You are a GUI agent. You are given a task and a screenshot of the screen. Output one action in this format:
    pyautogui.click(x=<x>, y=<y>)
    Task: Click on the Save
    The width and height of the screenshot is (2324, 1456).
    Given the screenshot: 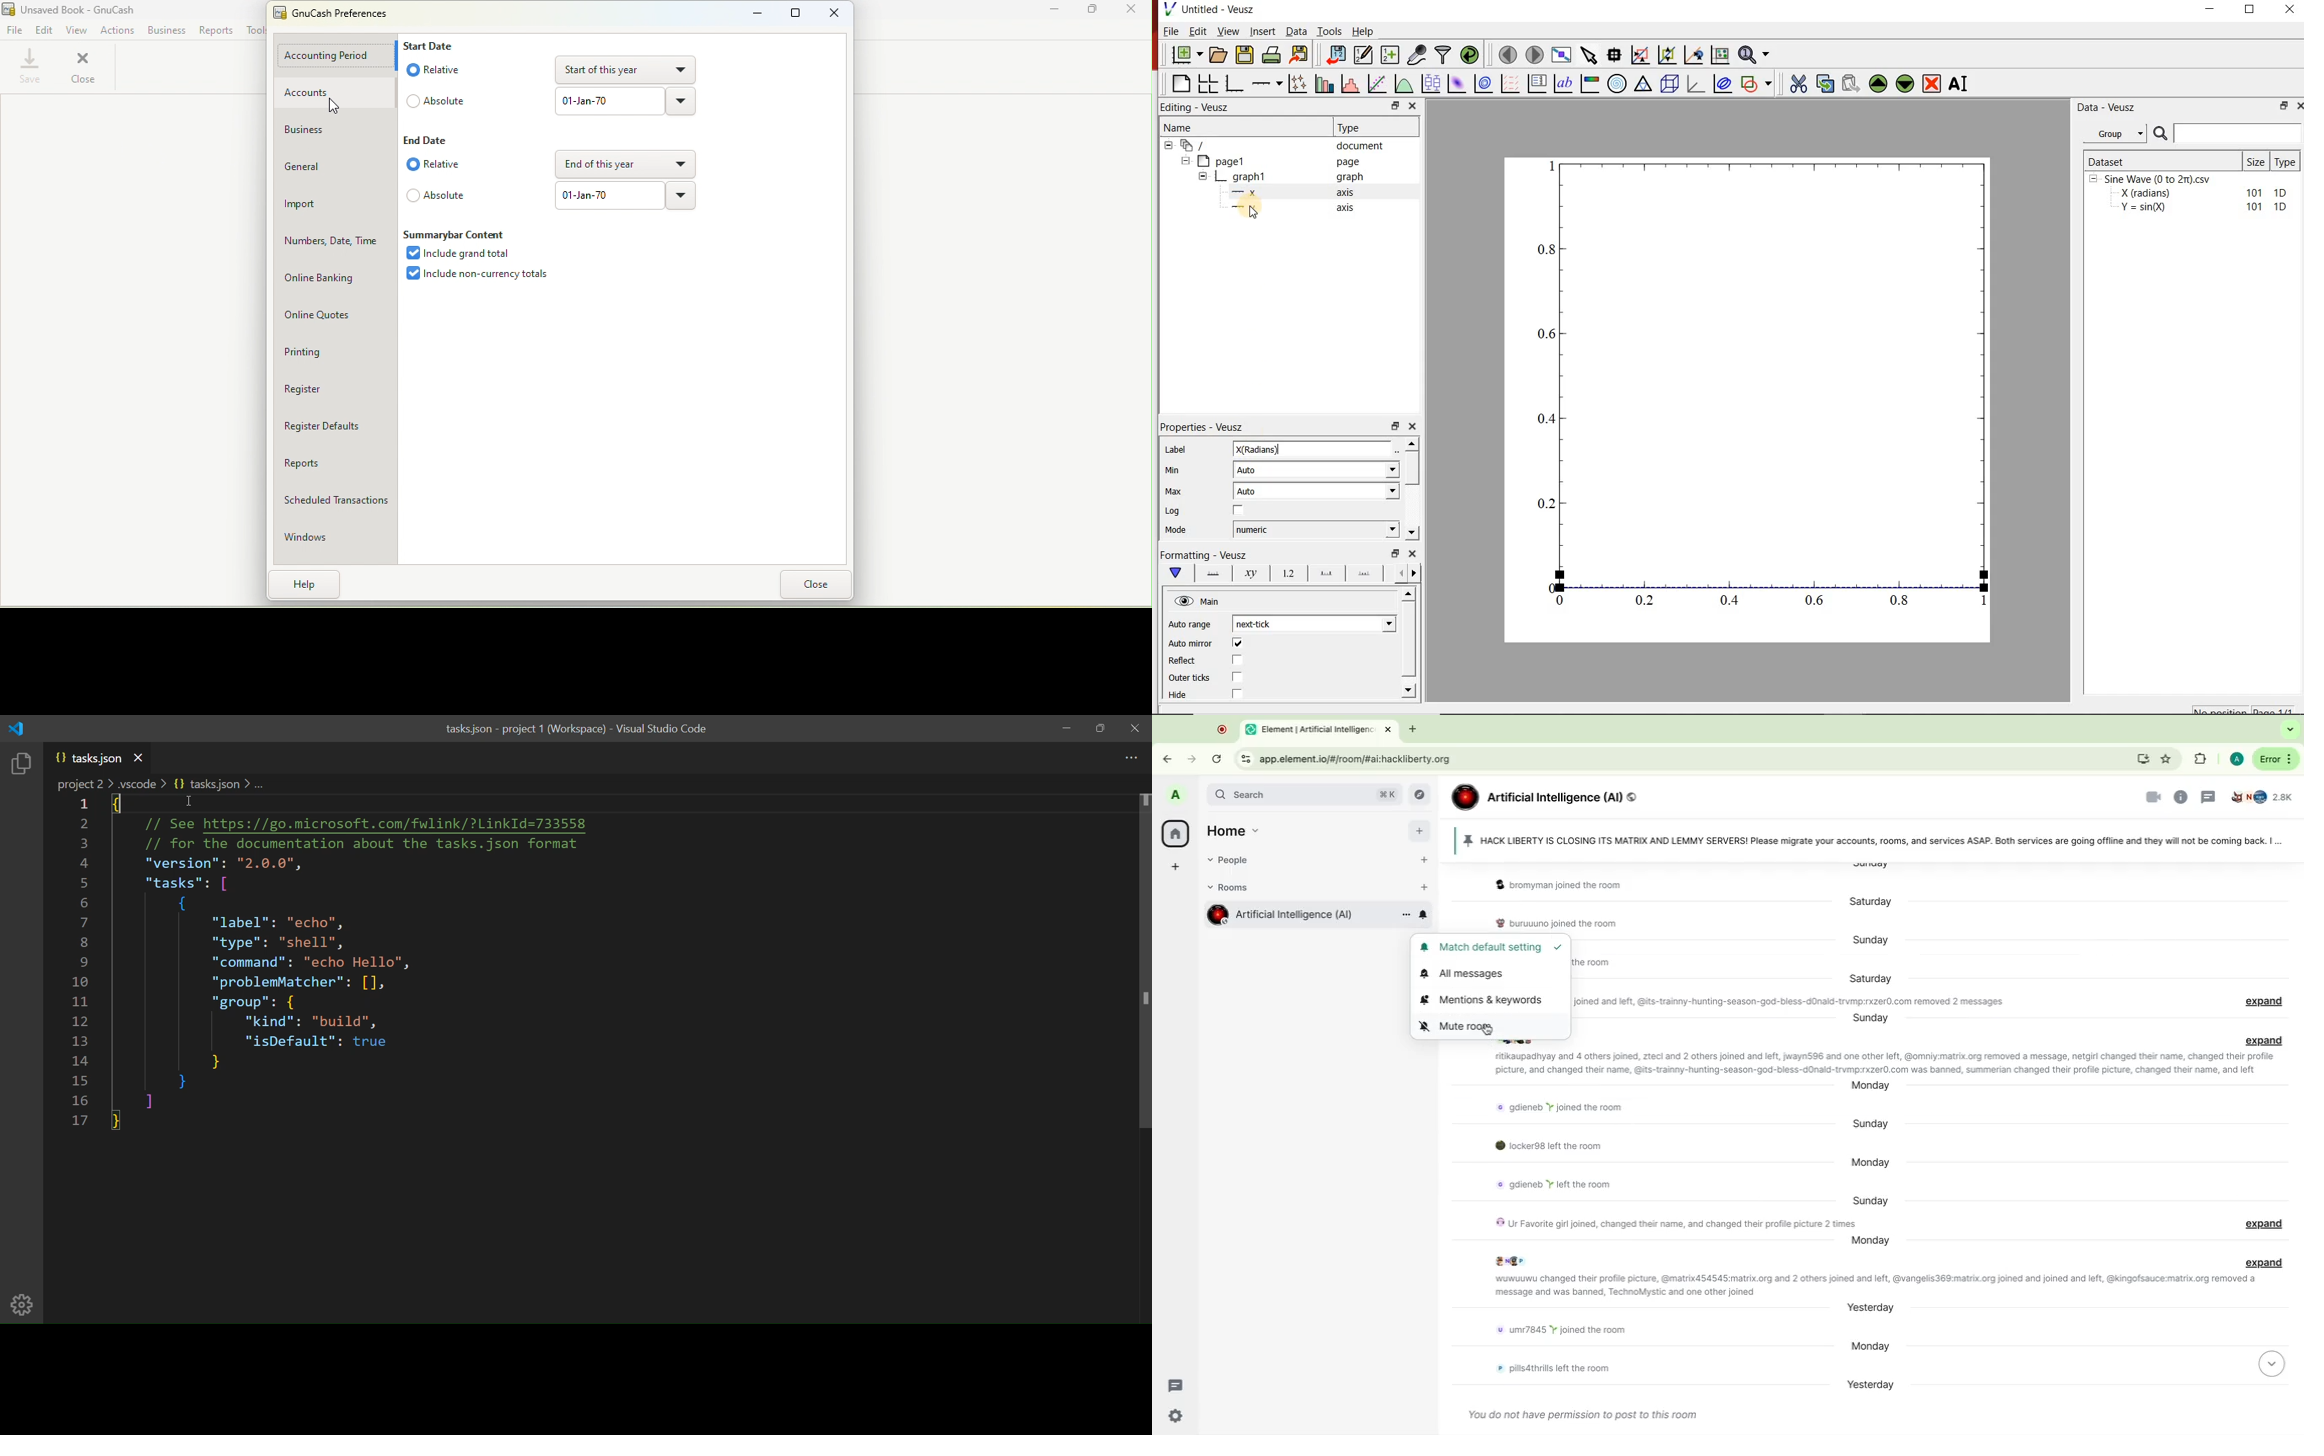 What is the action you would take?
    pyautogui.click(x=28, y=67)
    